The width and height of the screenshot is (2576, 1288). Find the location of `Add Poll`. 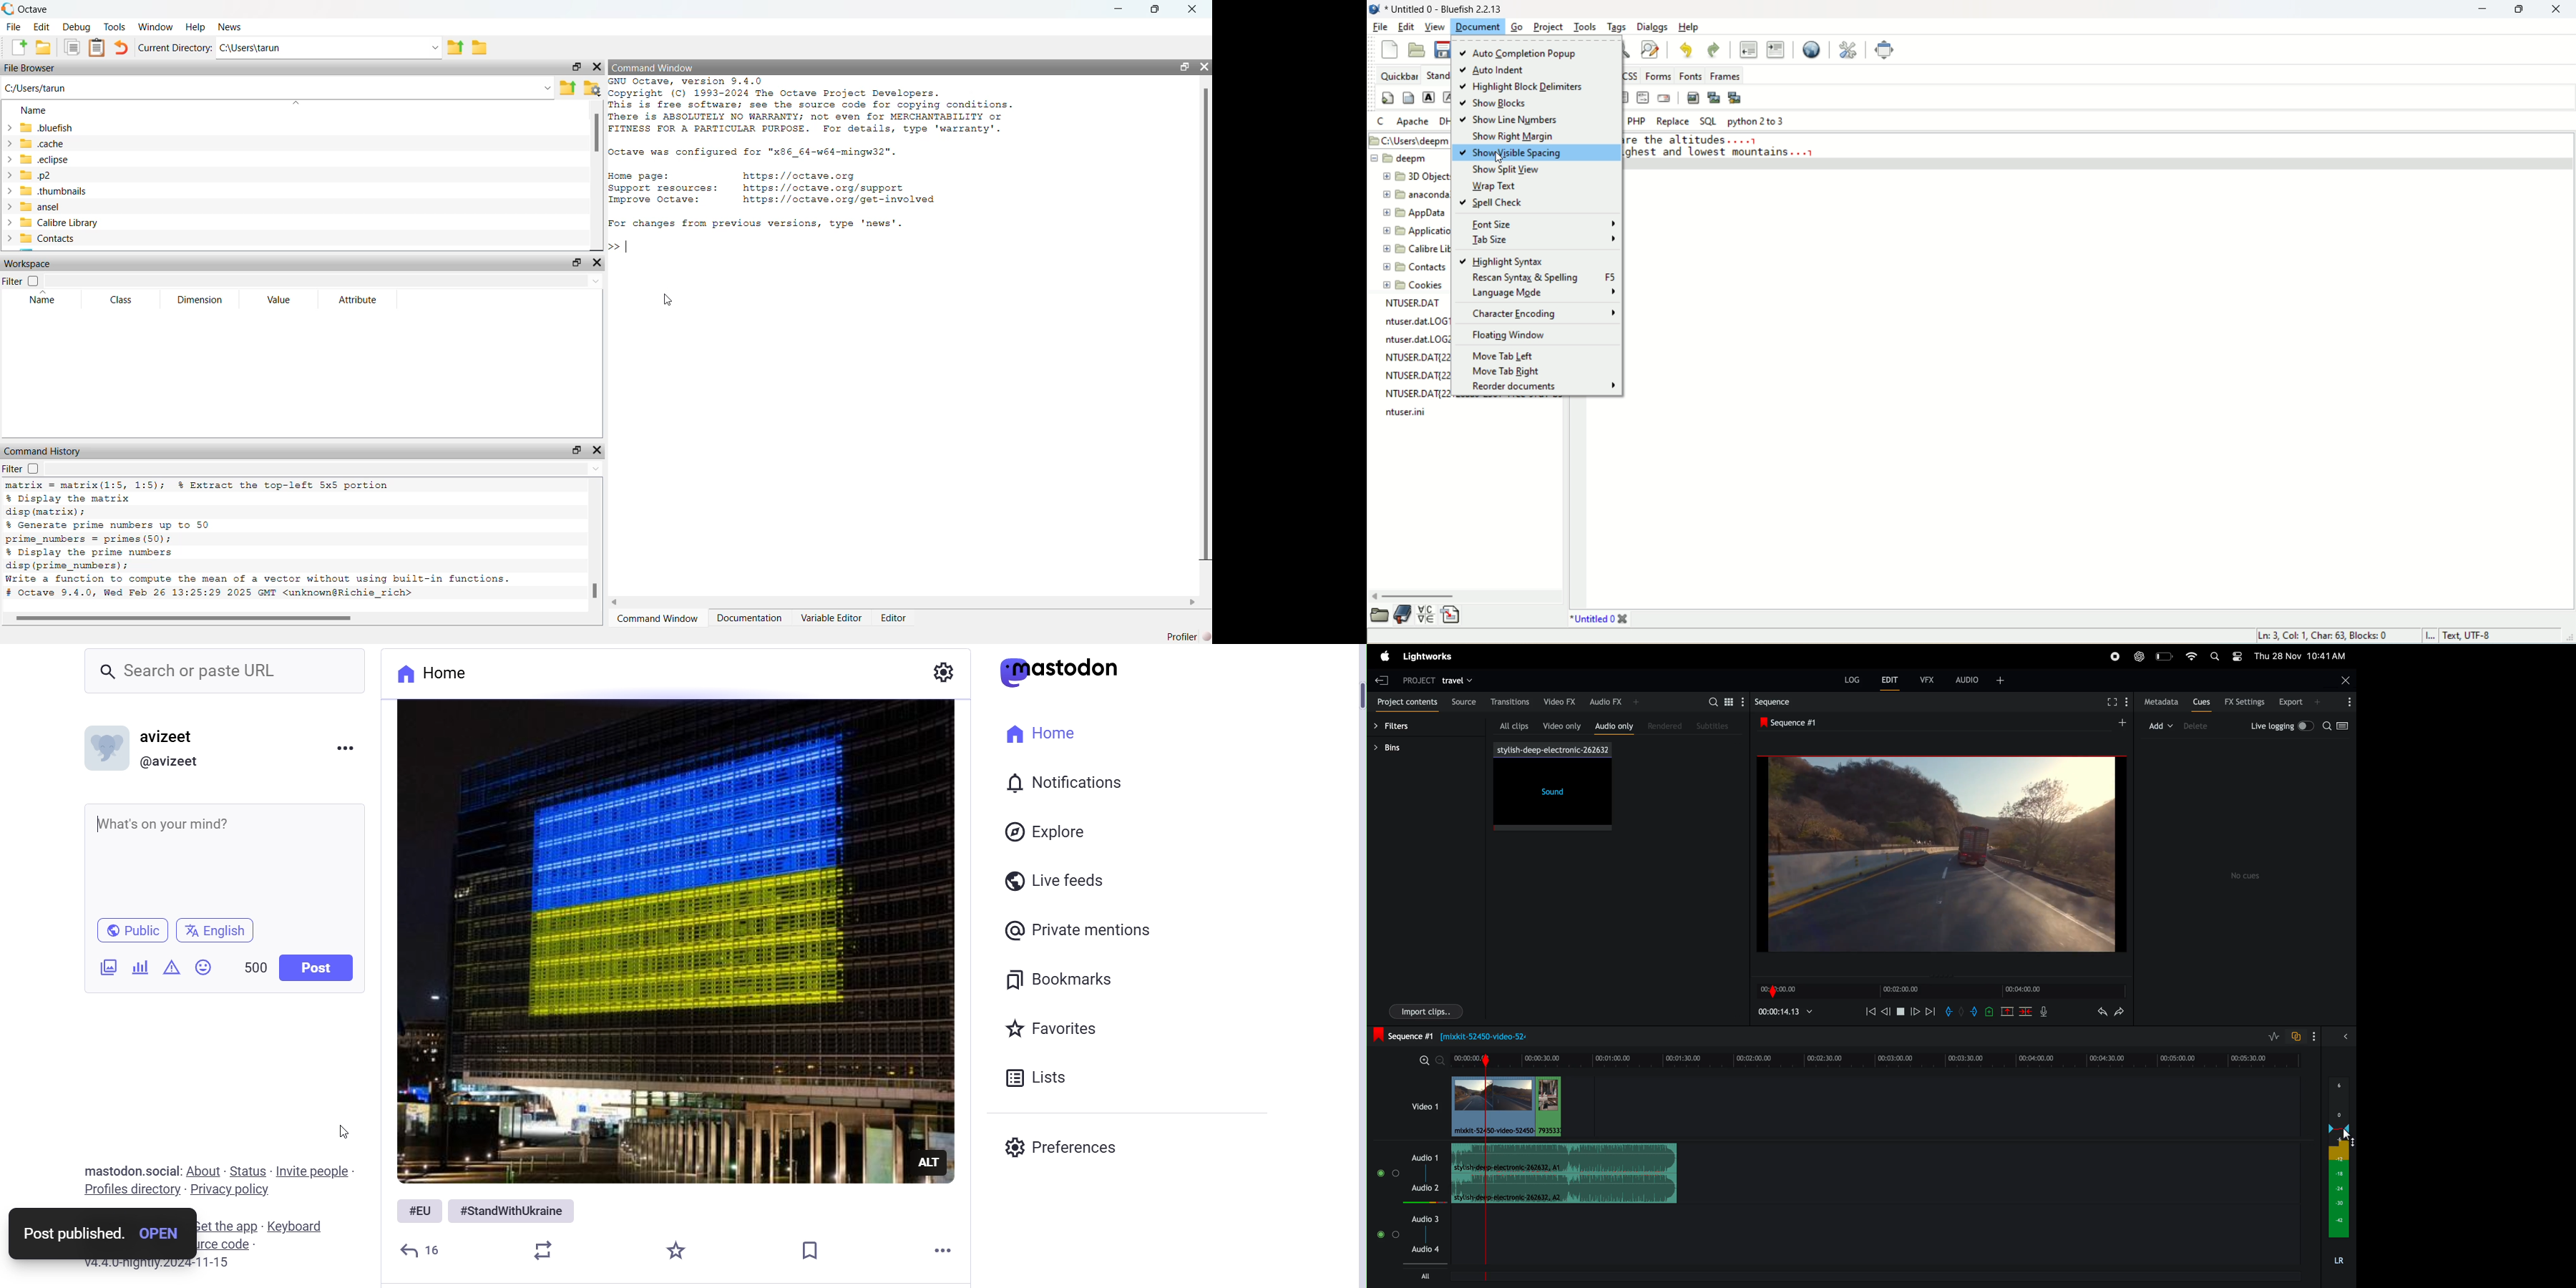

Add Poll is located at coordinates (143, 965).